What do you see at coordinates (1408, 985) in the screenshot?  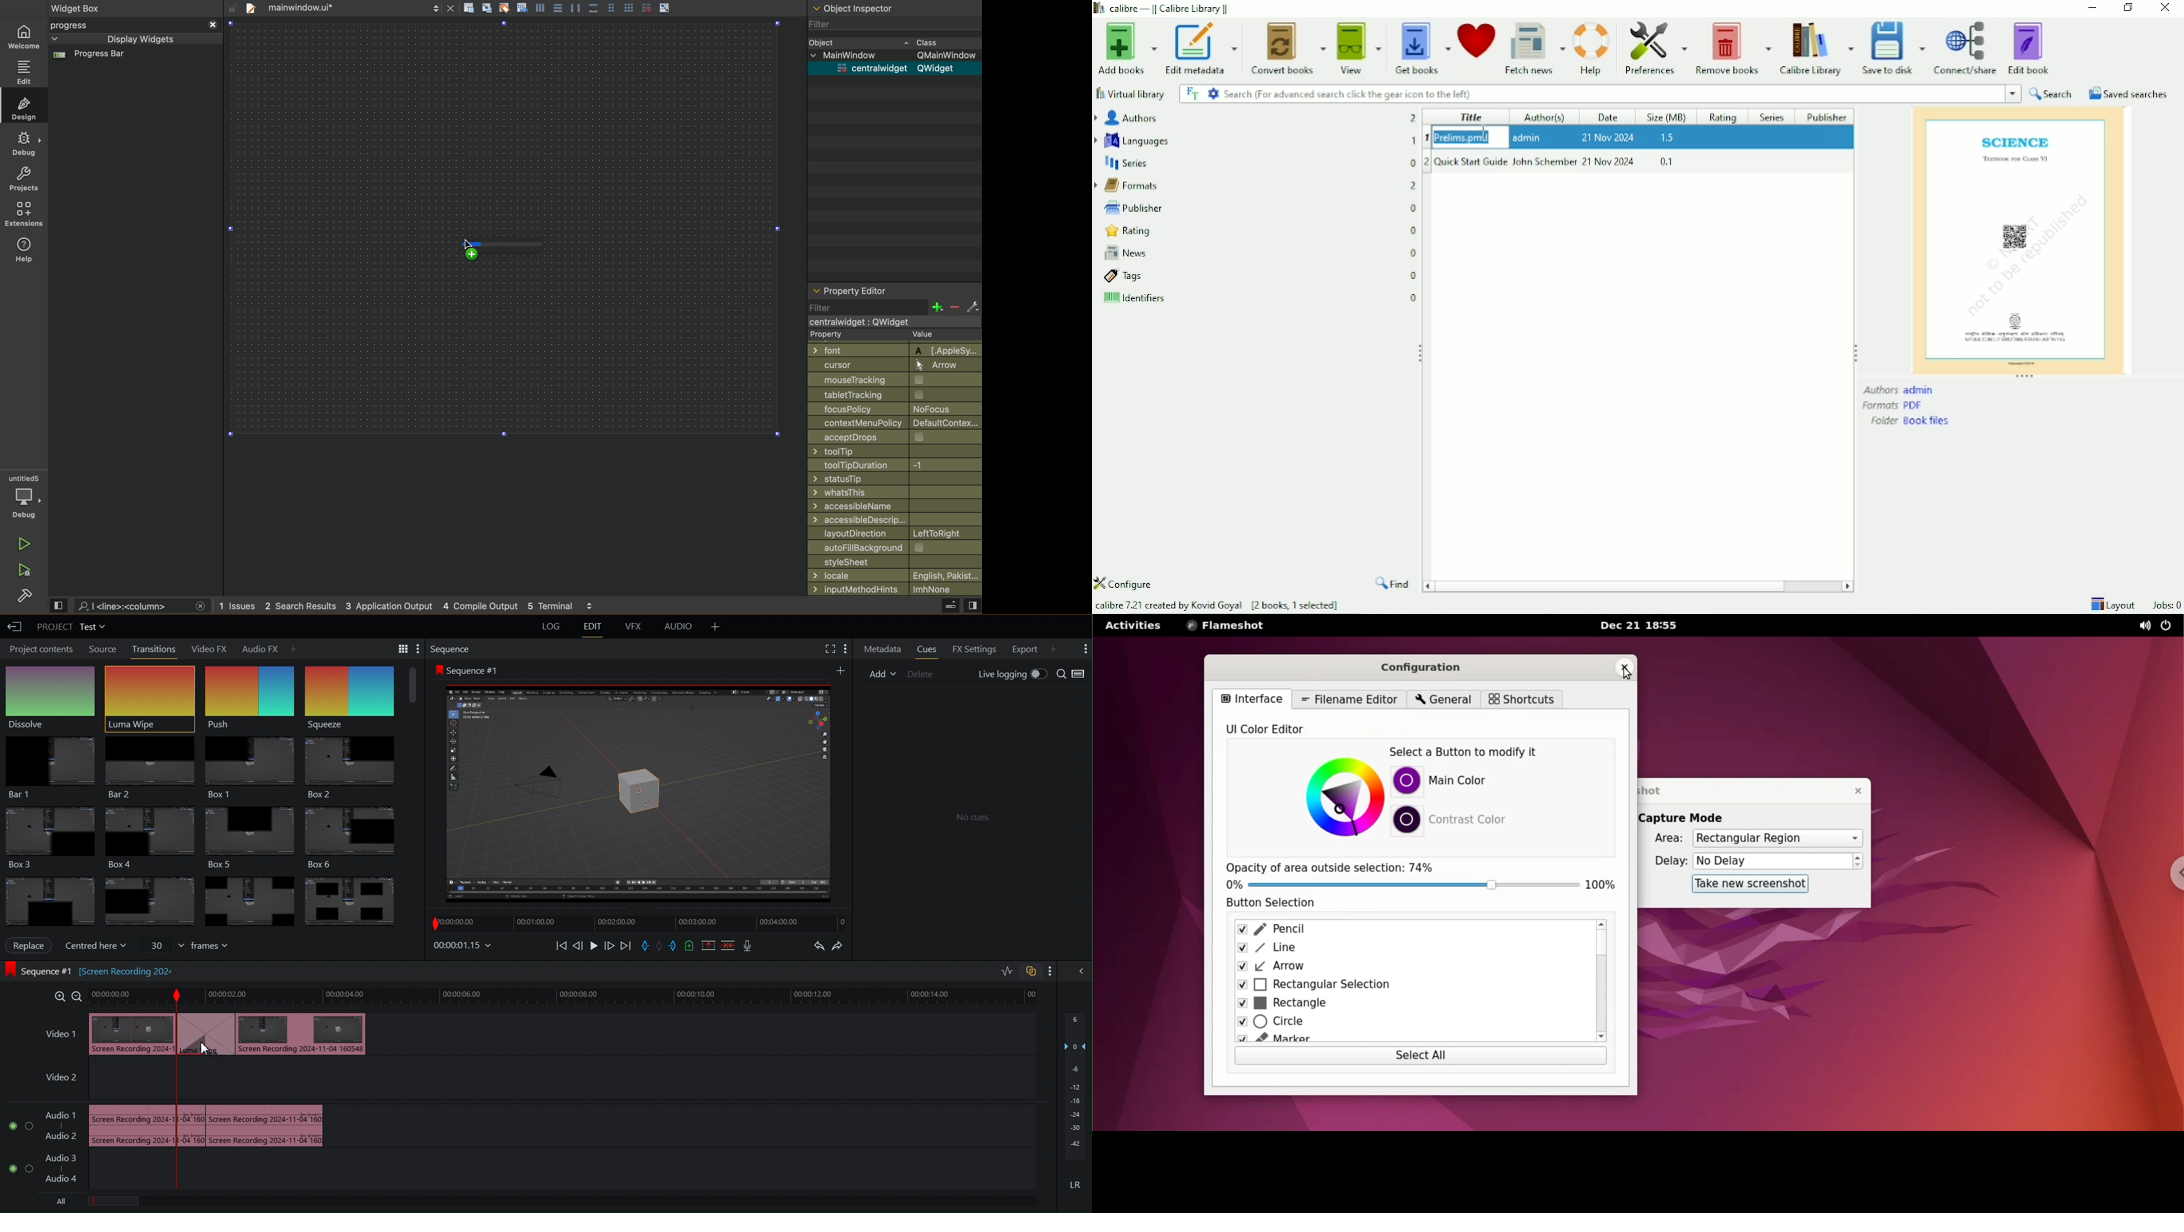 I see `rectangular selection` at bounding box center [1408, 985].